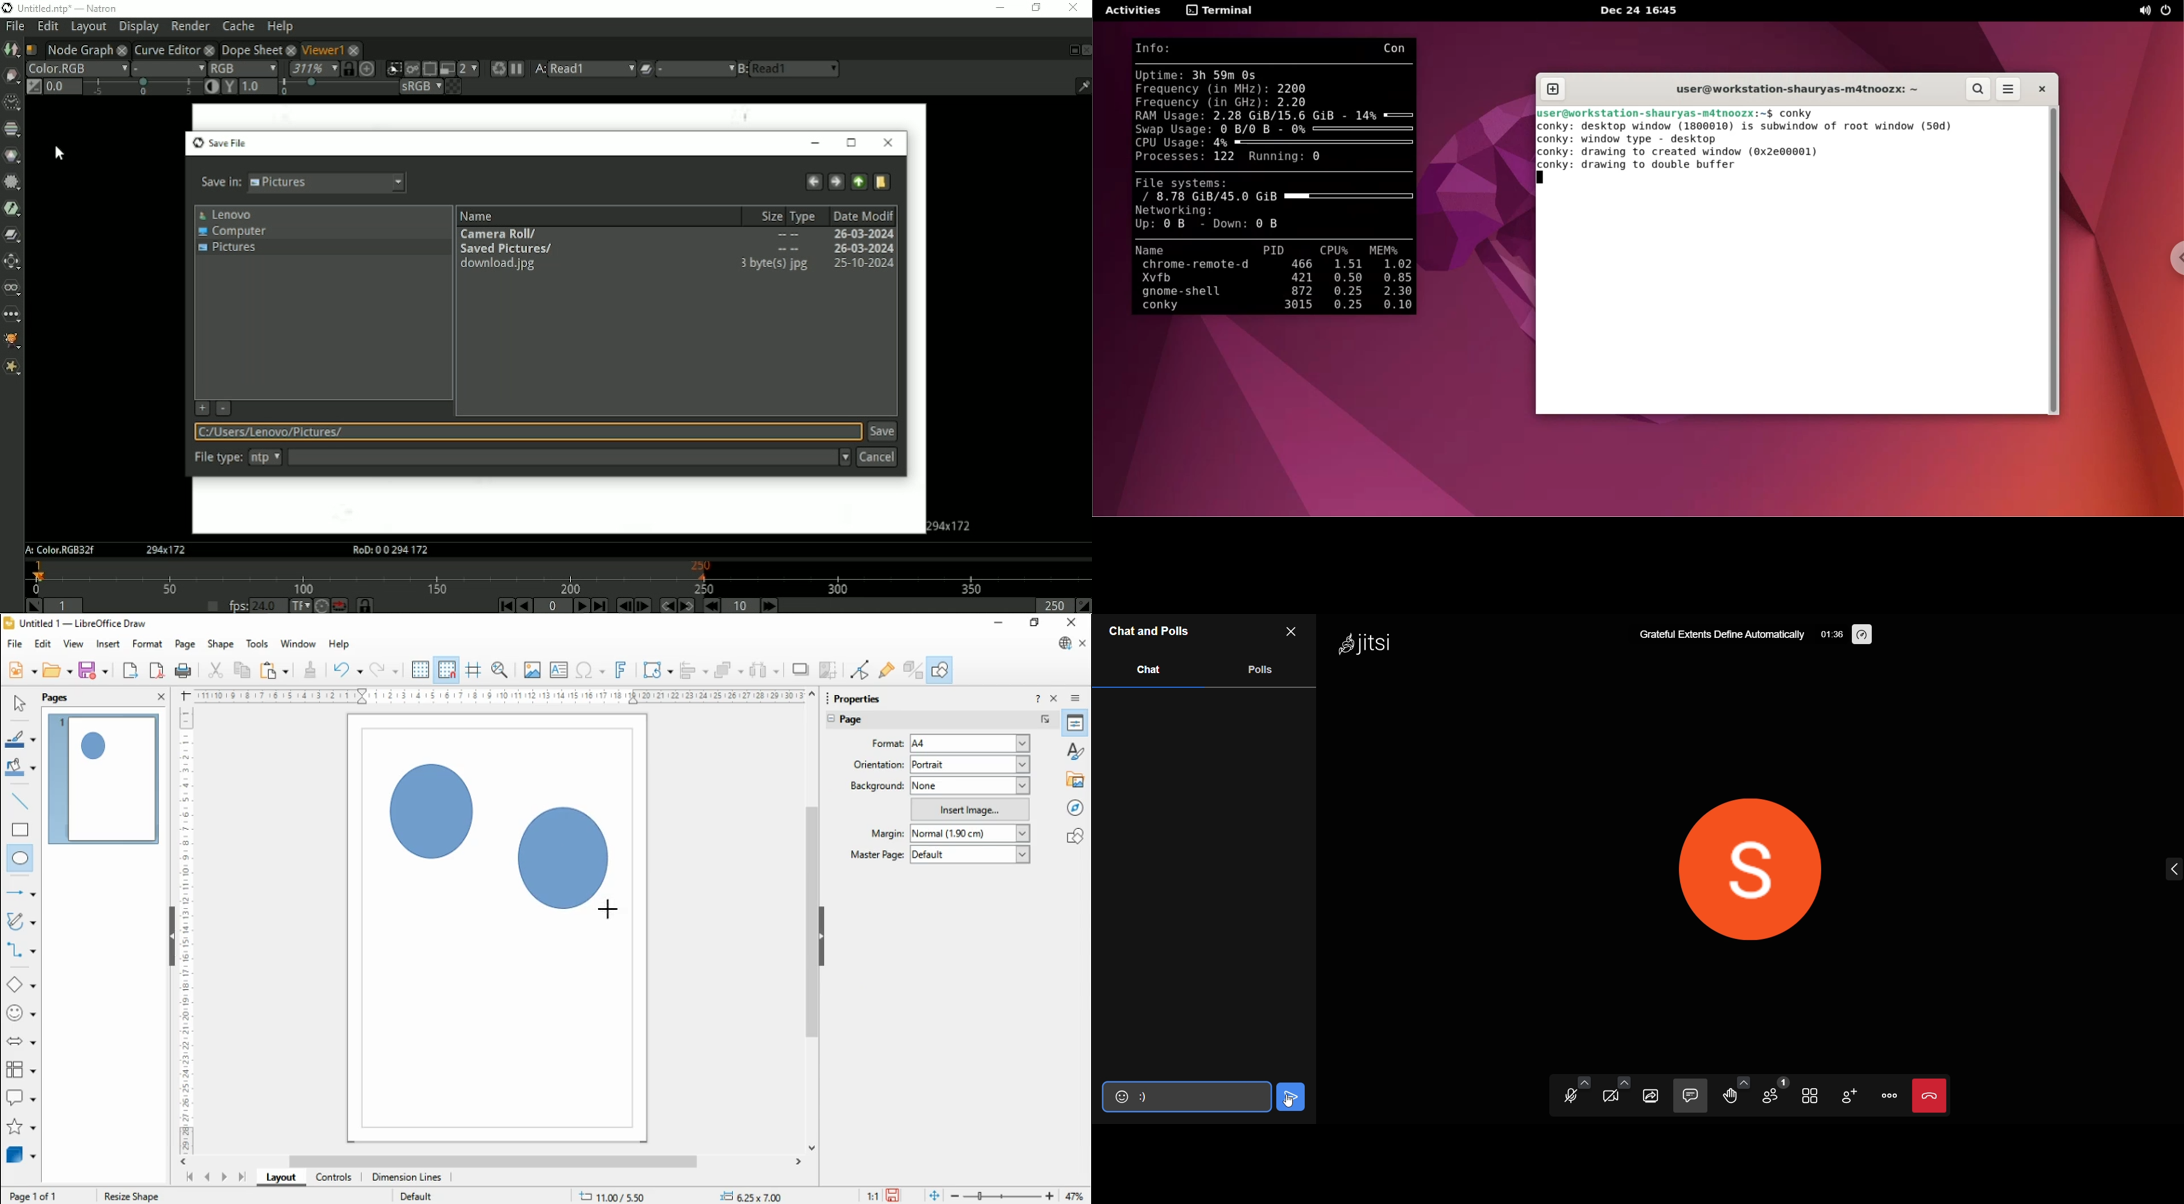 This screenshot has height=1204, width=2184. Describe the element at coordinates (1261, 670) in the screenshot. I see `polls` at that location.